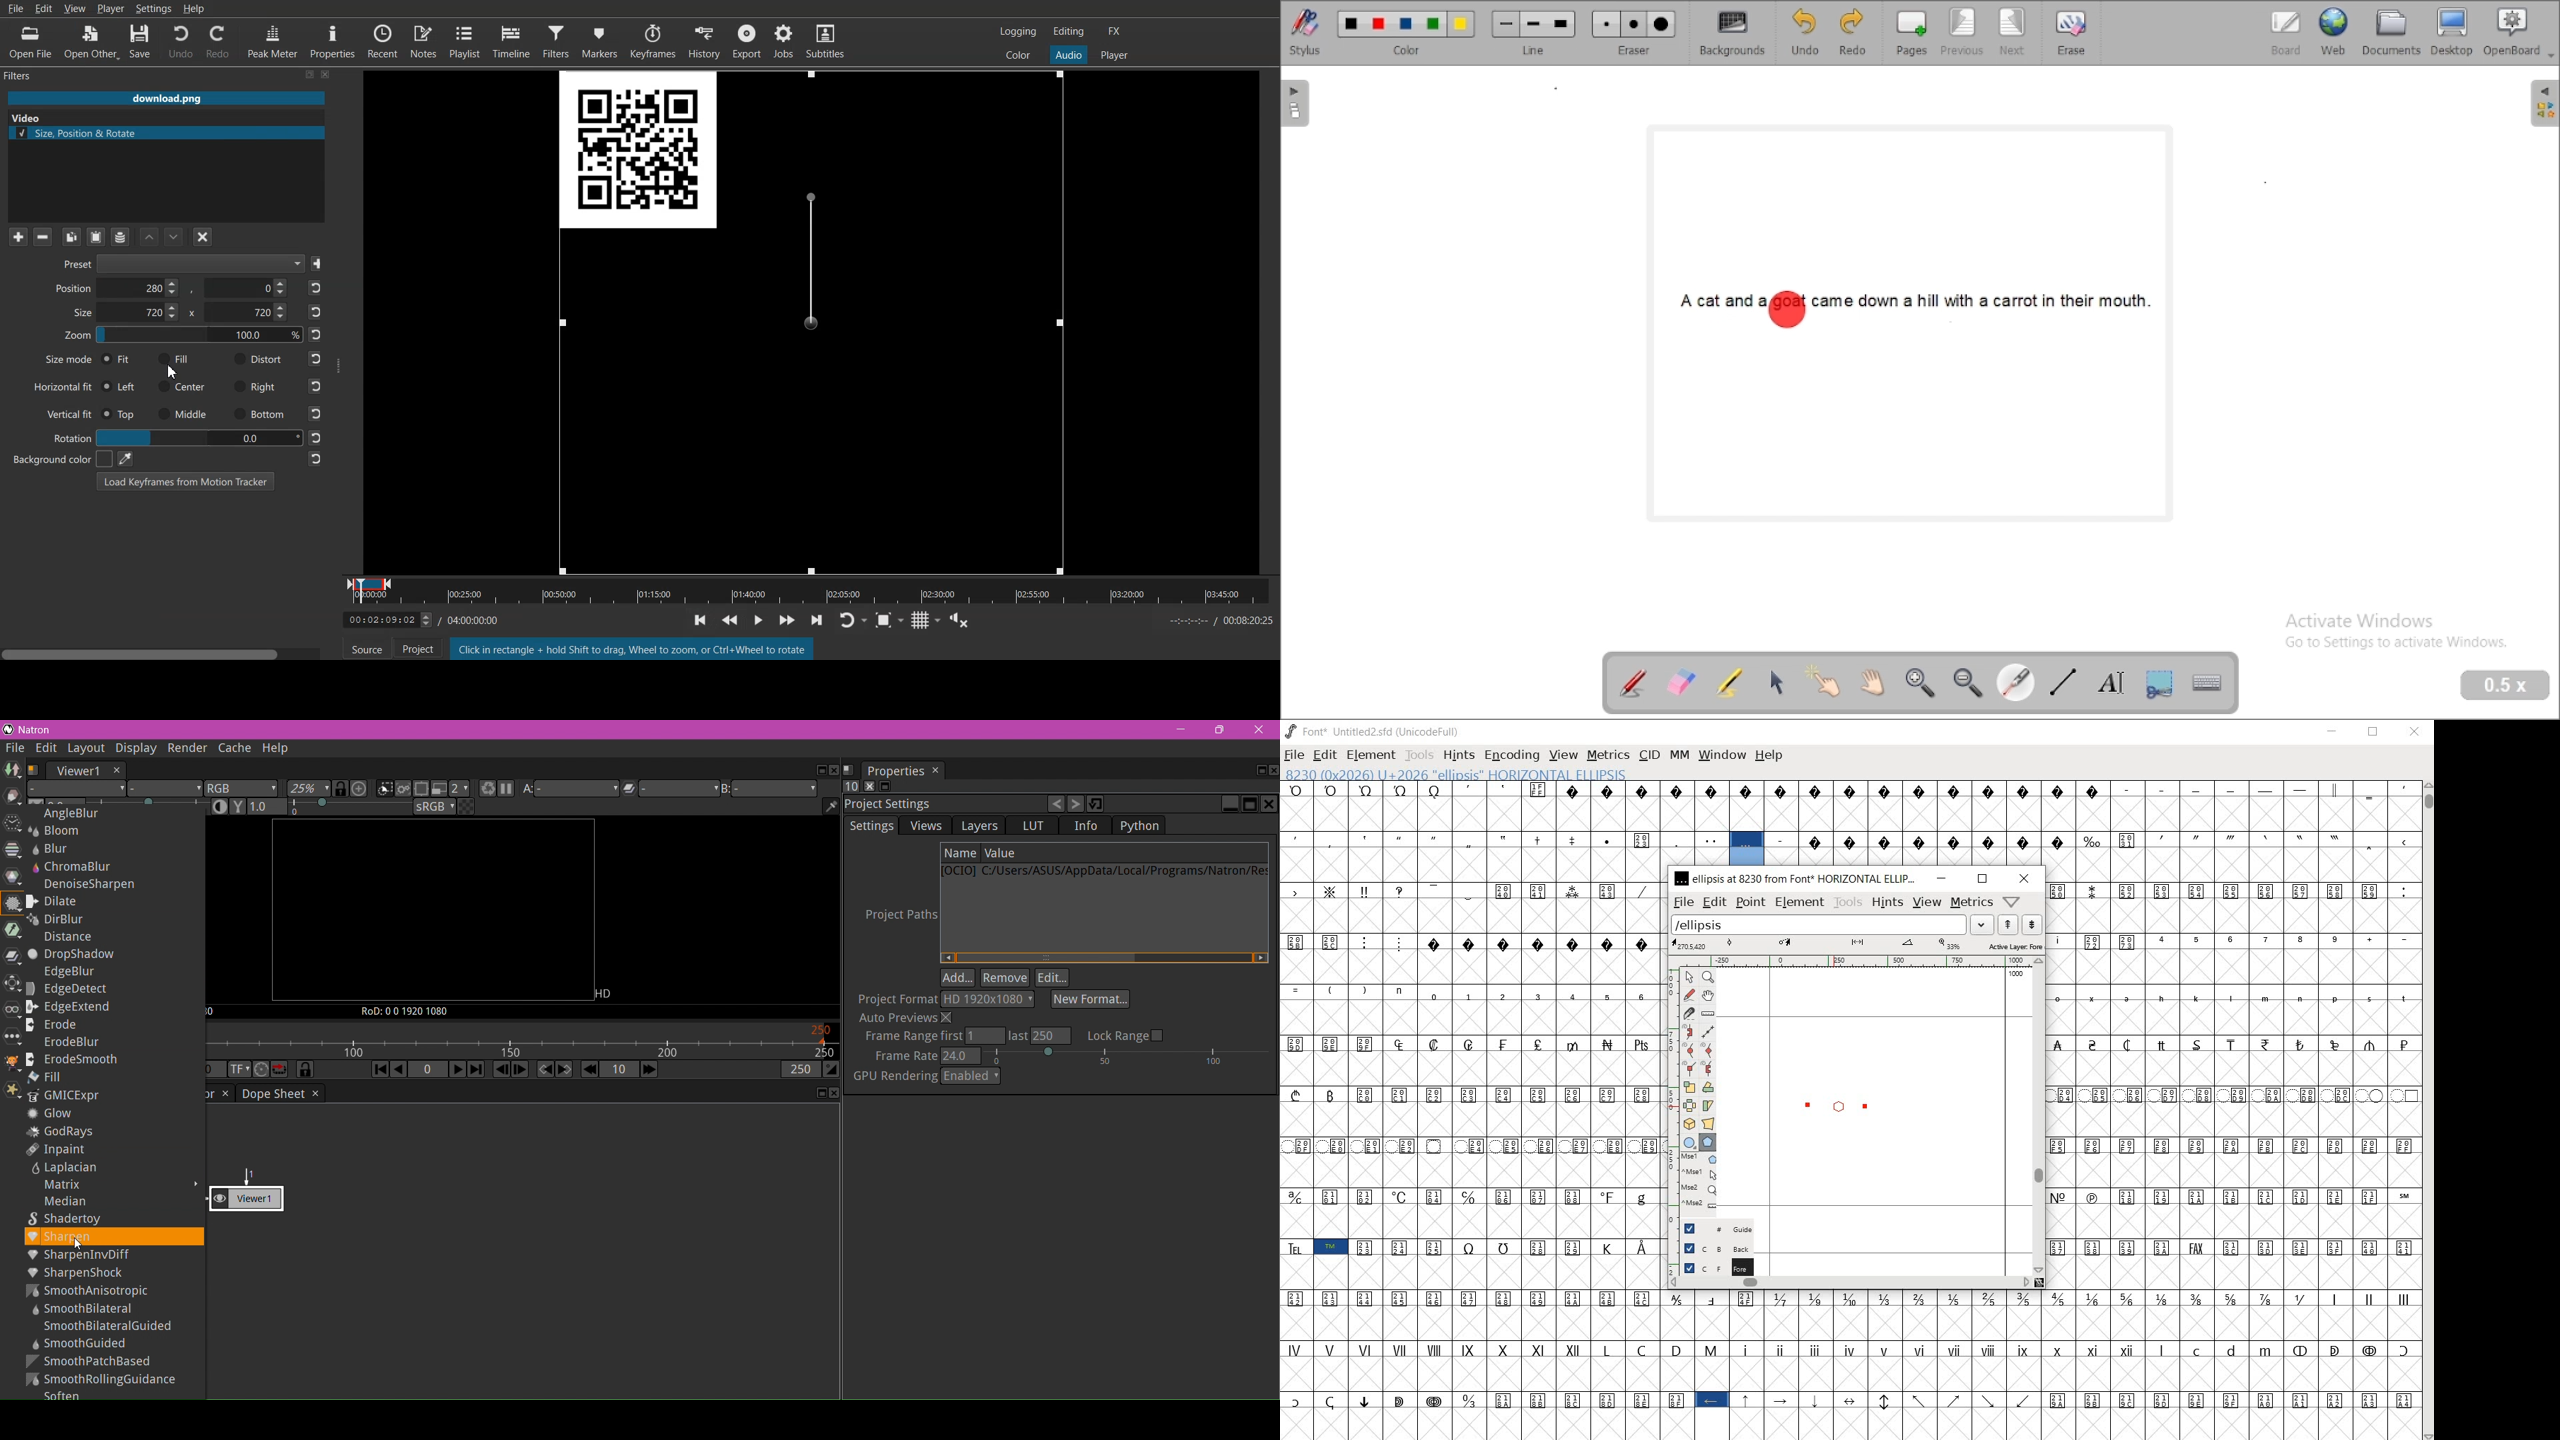  I want to click on Slider, so click(811, 599).